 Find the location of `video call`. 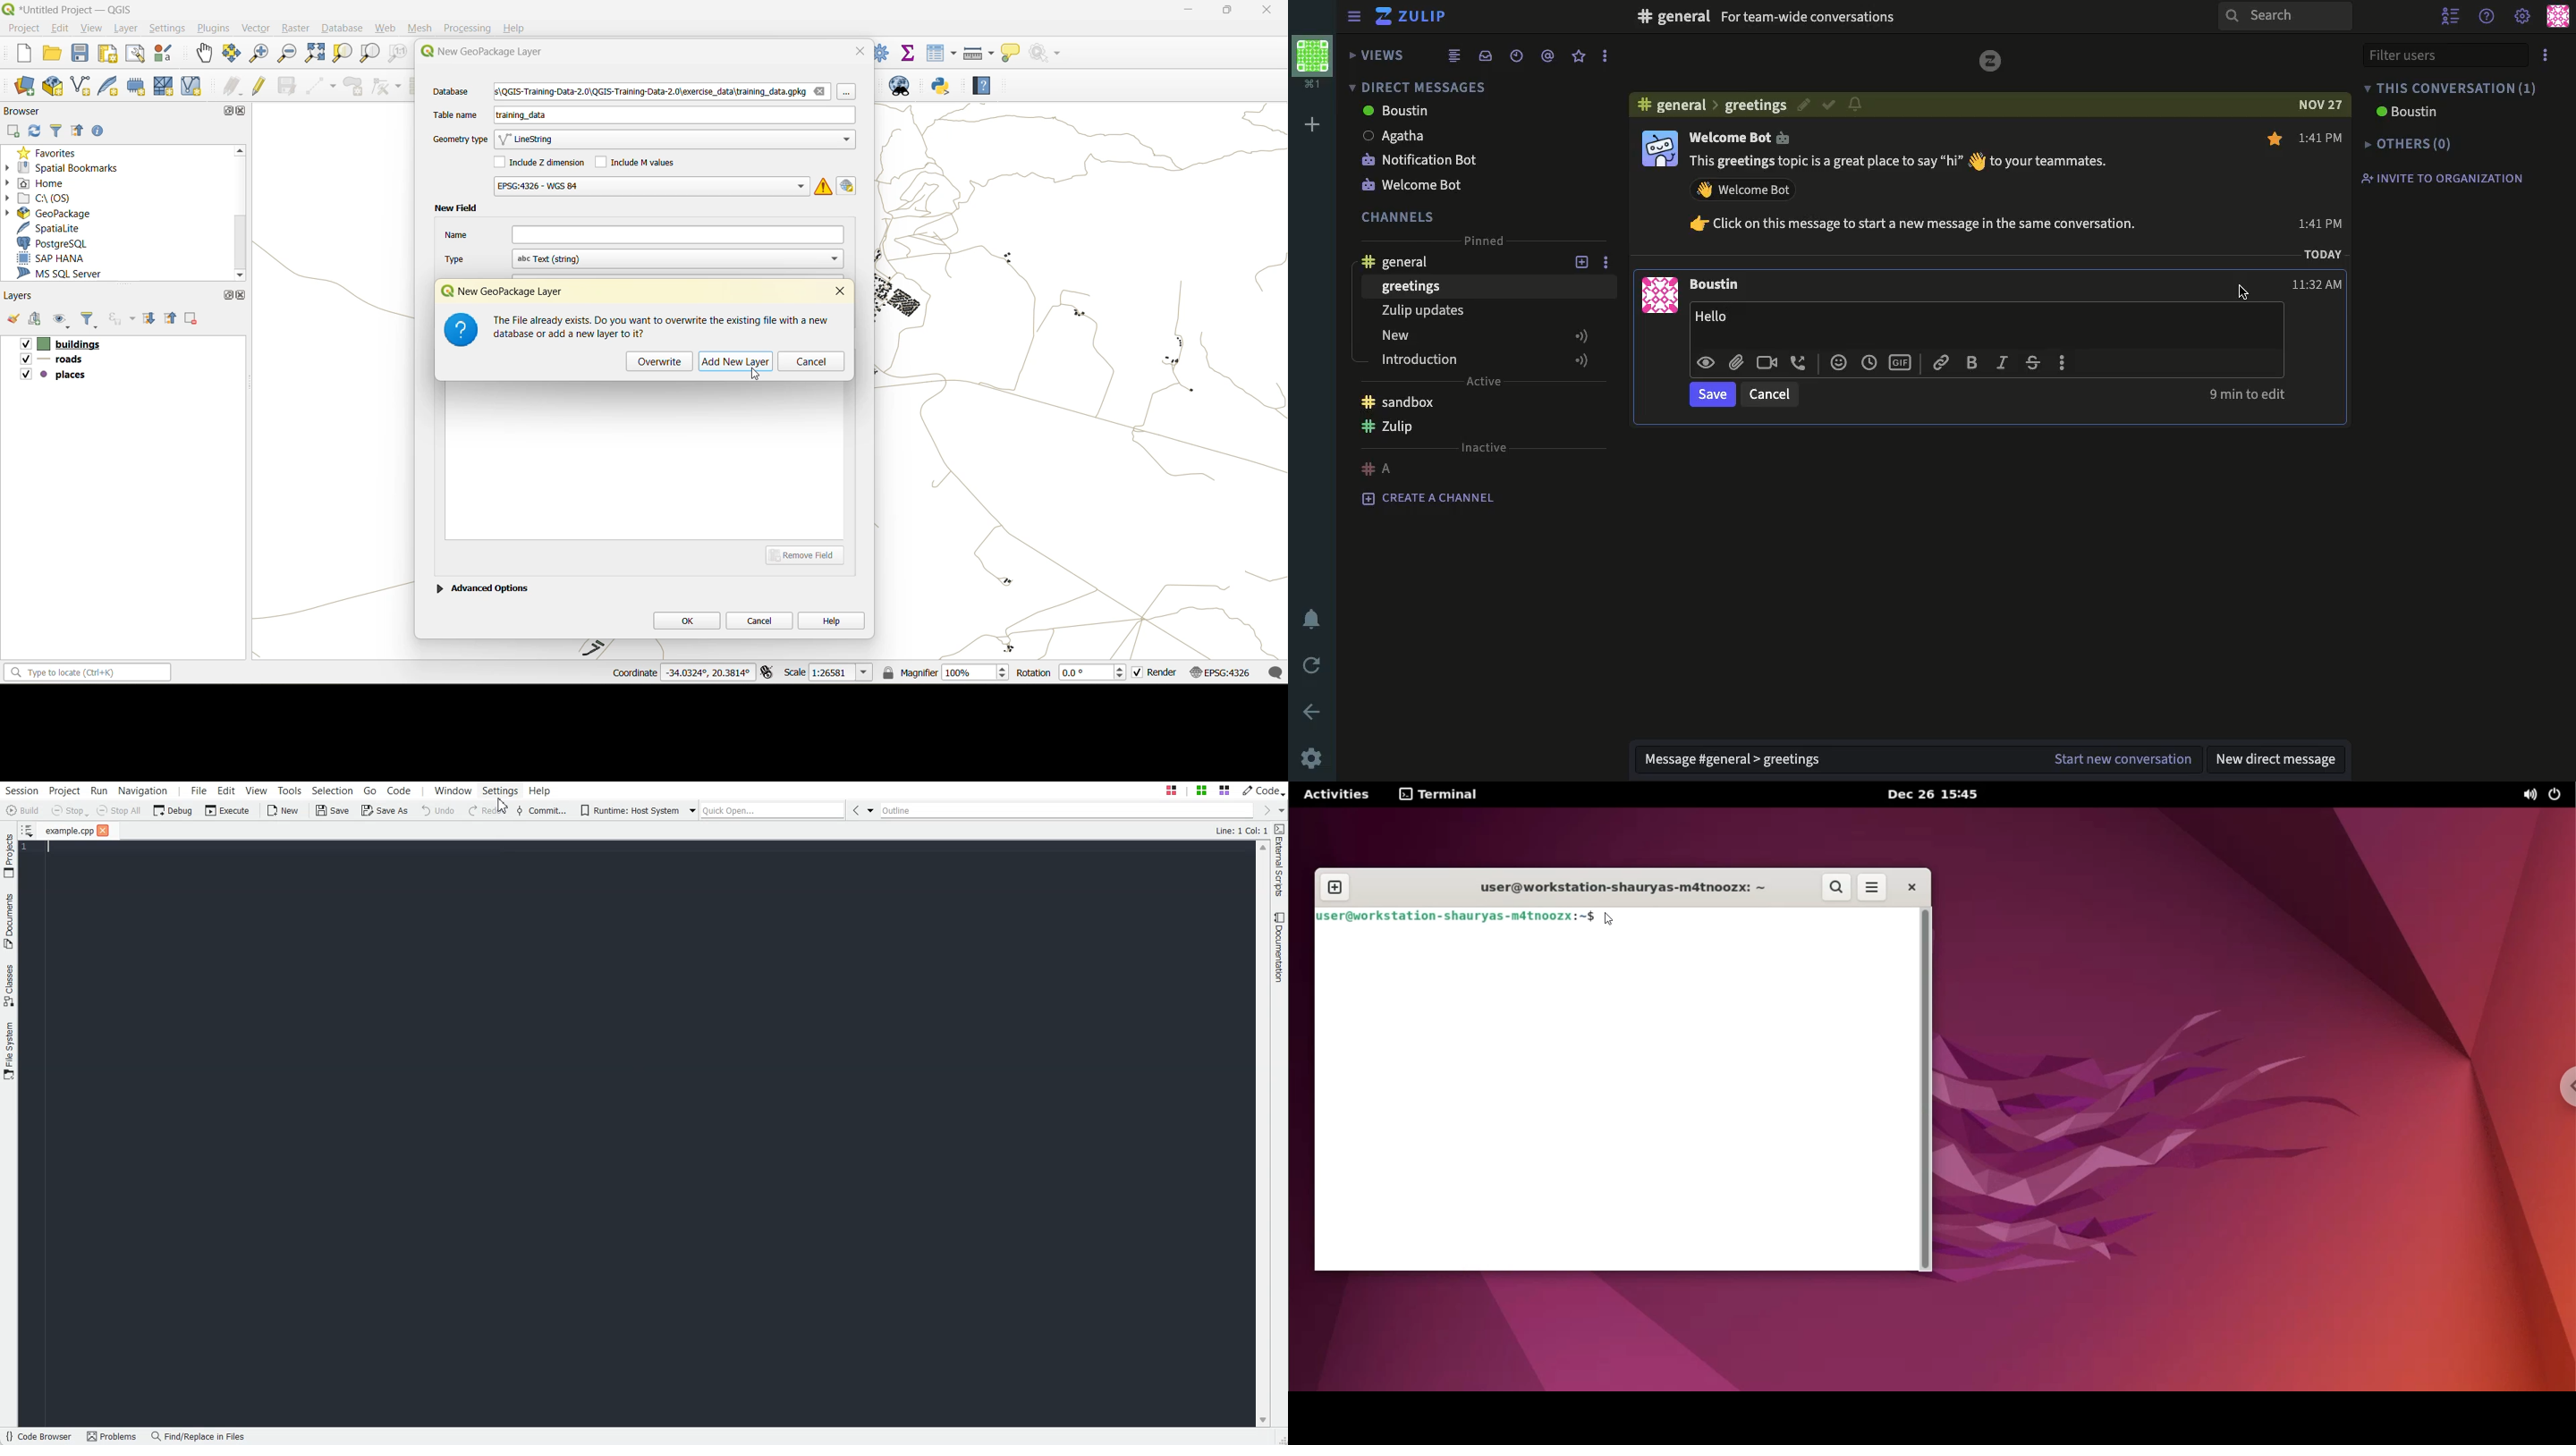

video call is located at coordinates (1767, 362).